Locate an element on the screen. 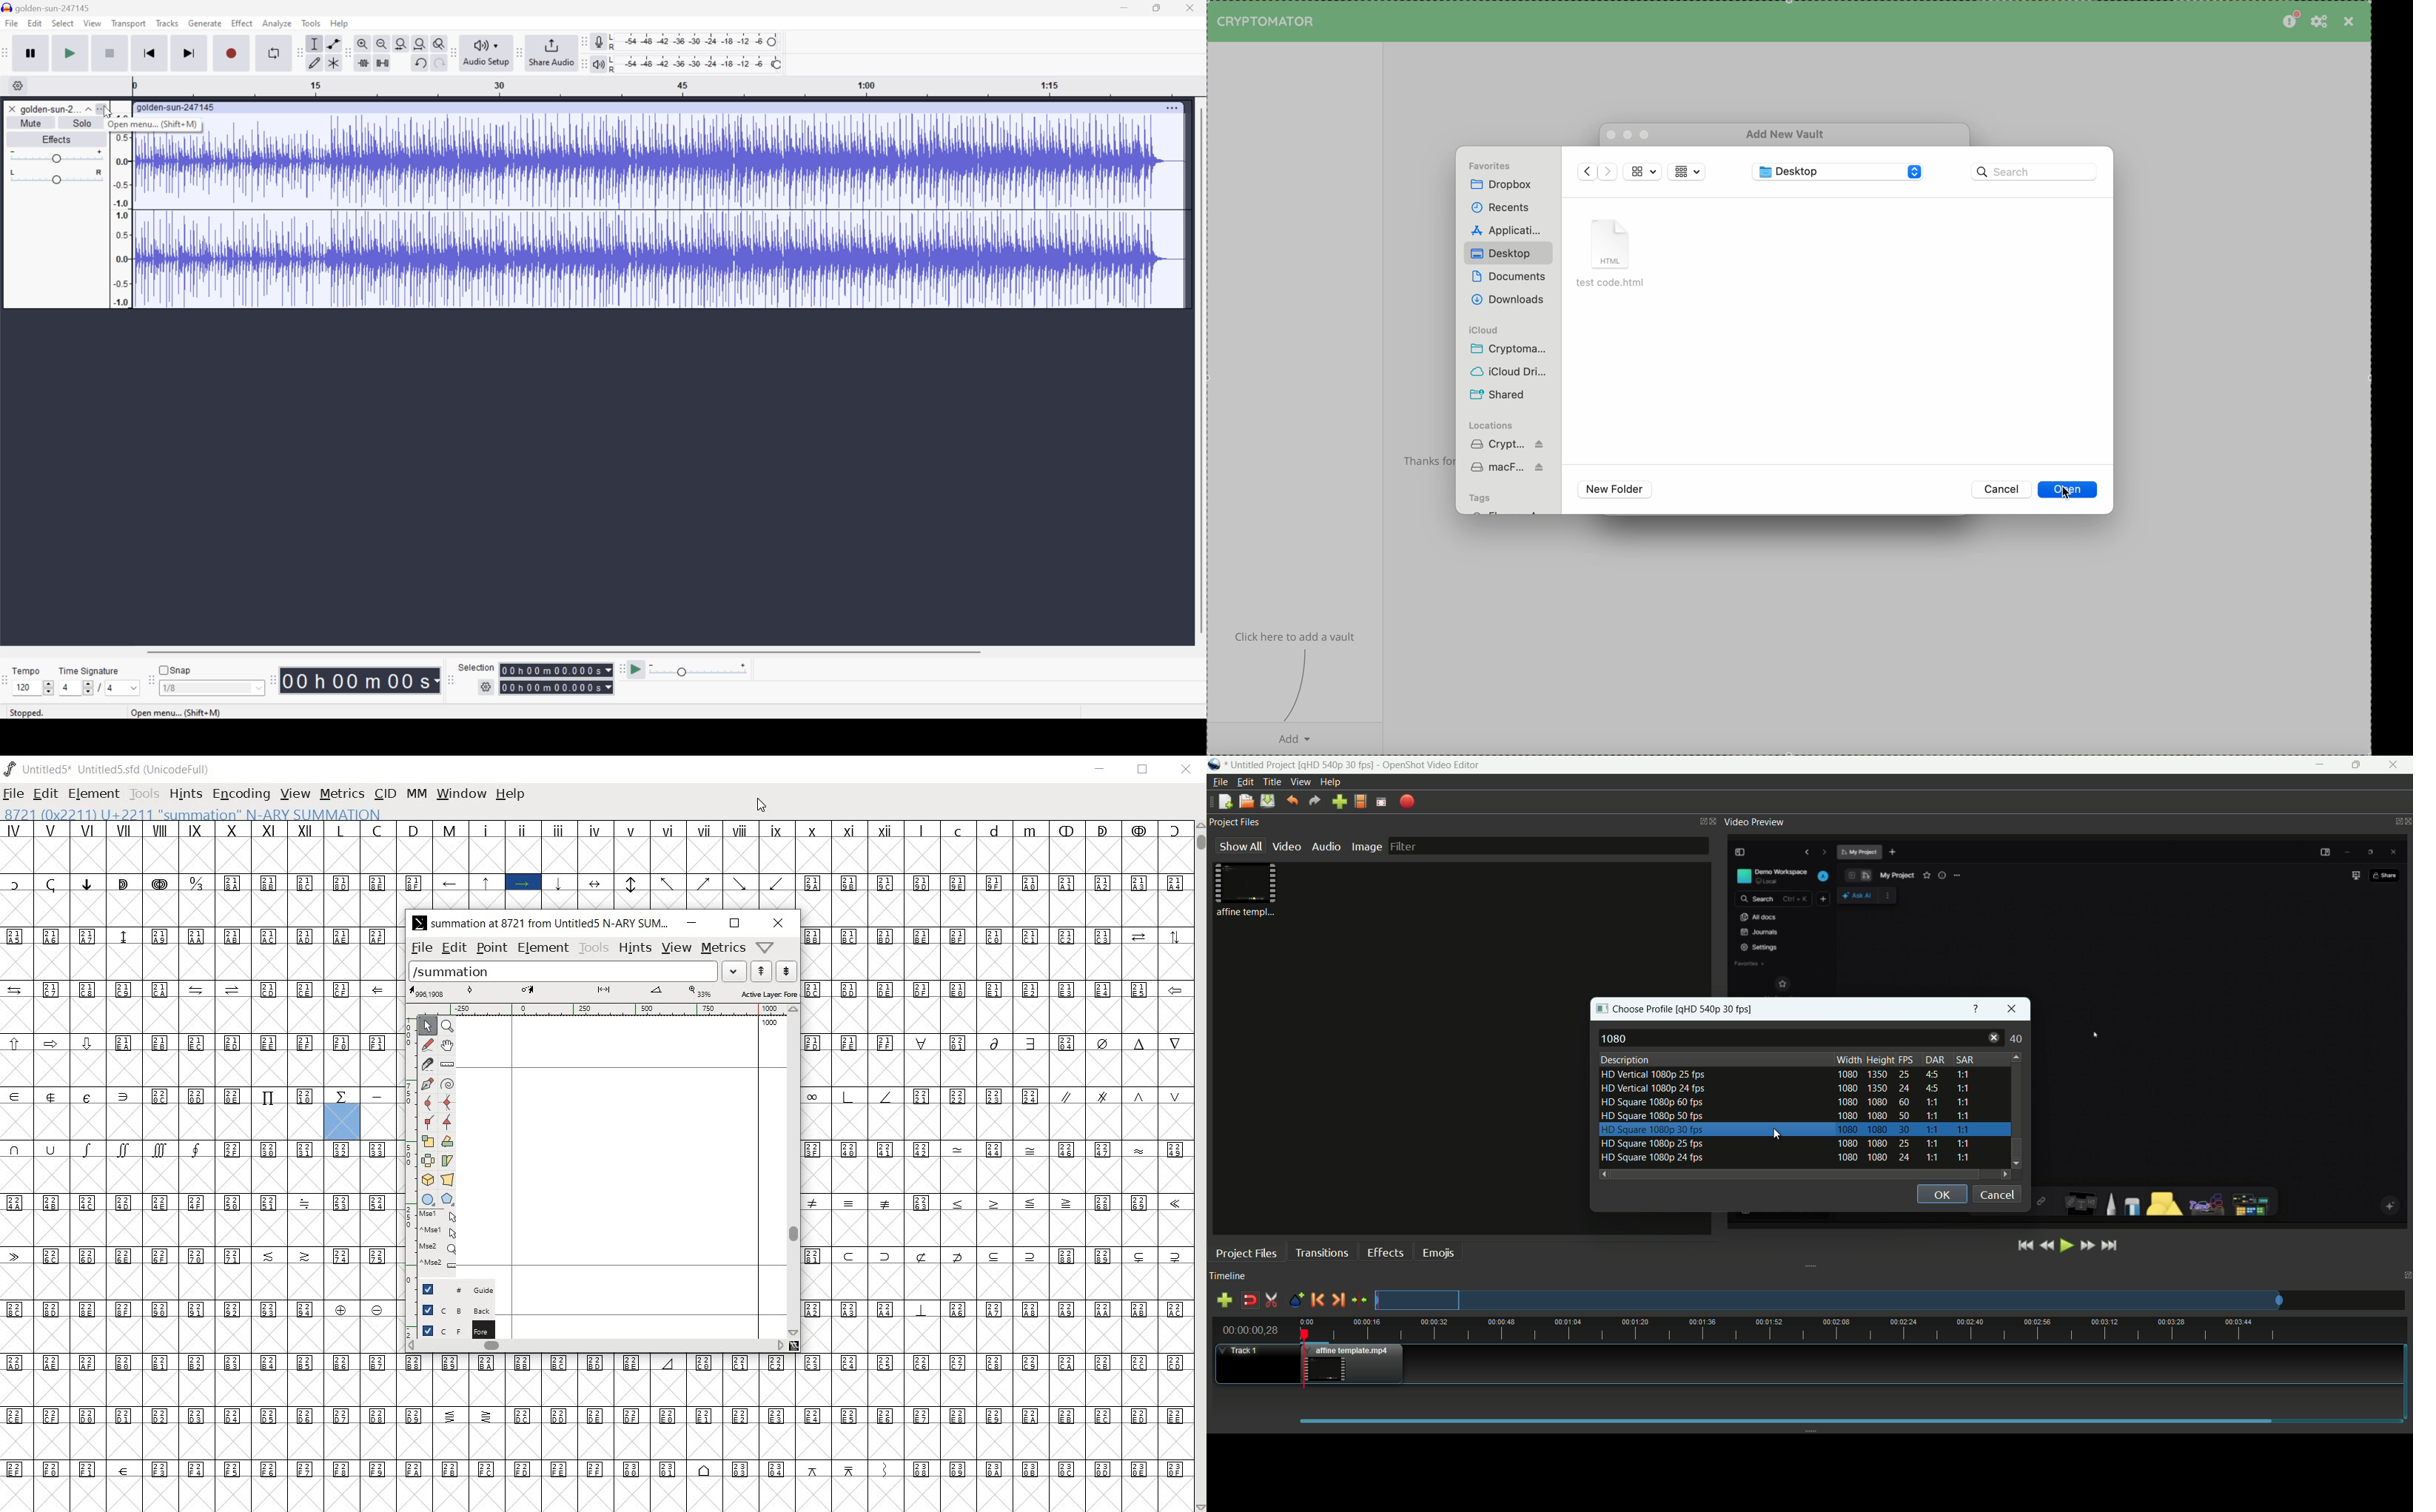 The height and width of the screenshot is (1512, 2436). Audacity recording meter toolbar is located at coordinates (580, 40).